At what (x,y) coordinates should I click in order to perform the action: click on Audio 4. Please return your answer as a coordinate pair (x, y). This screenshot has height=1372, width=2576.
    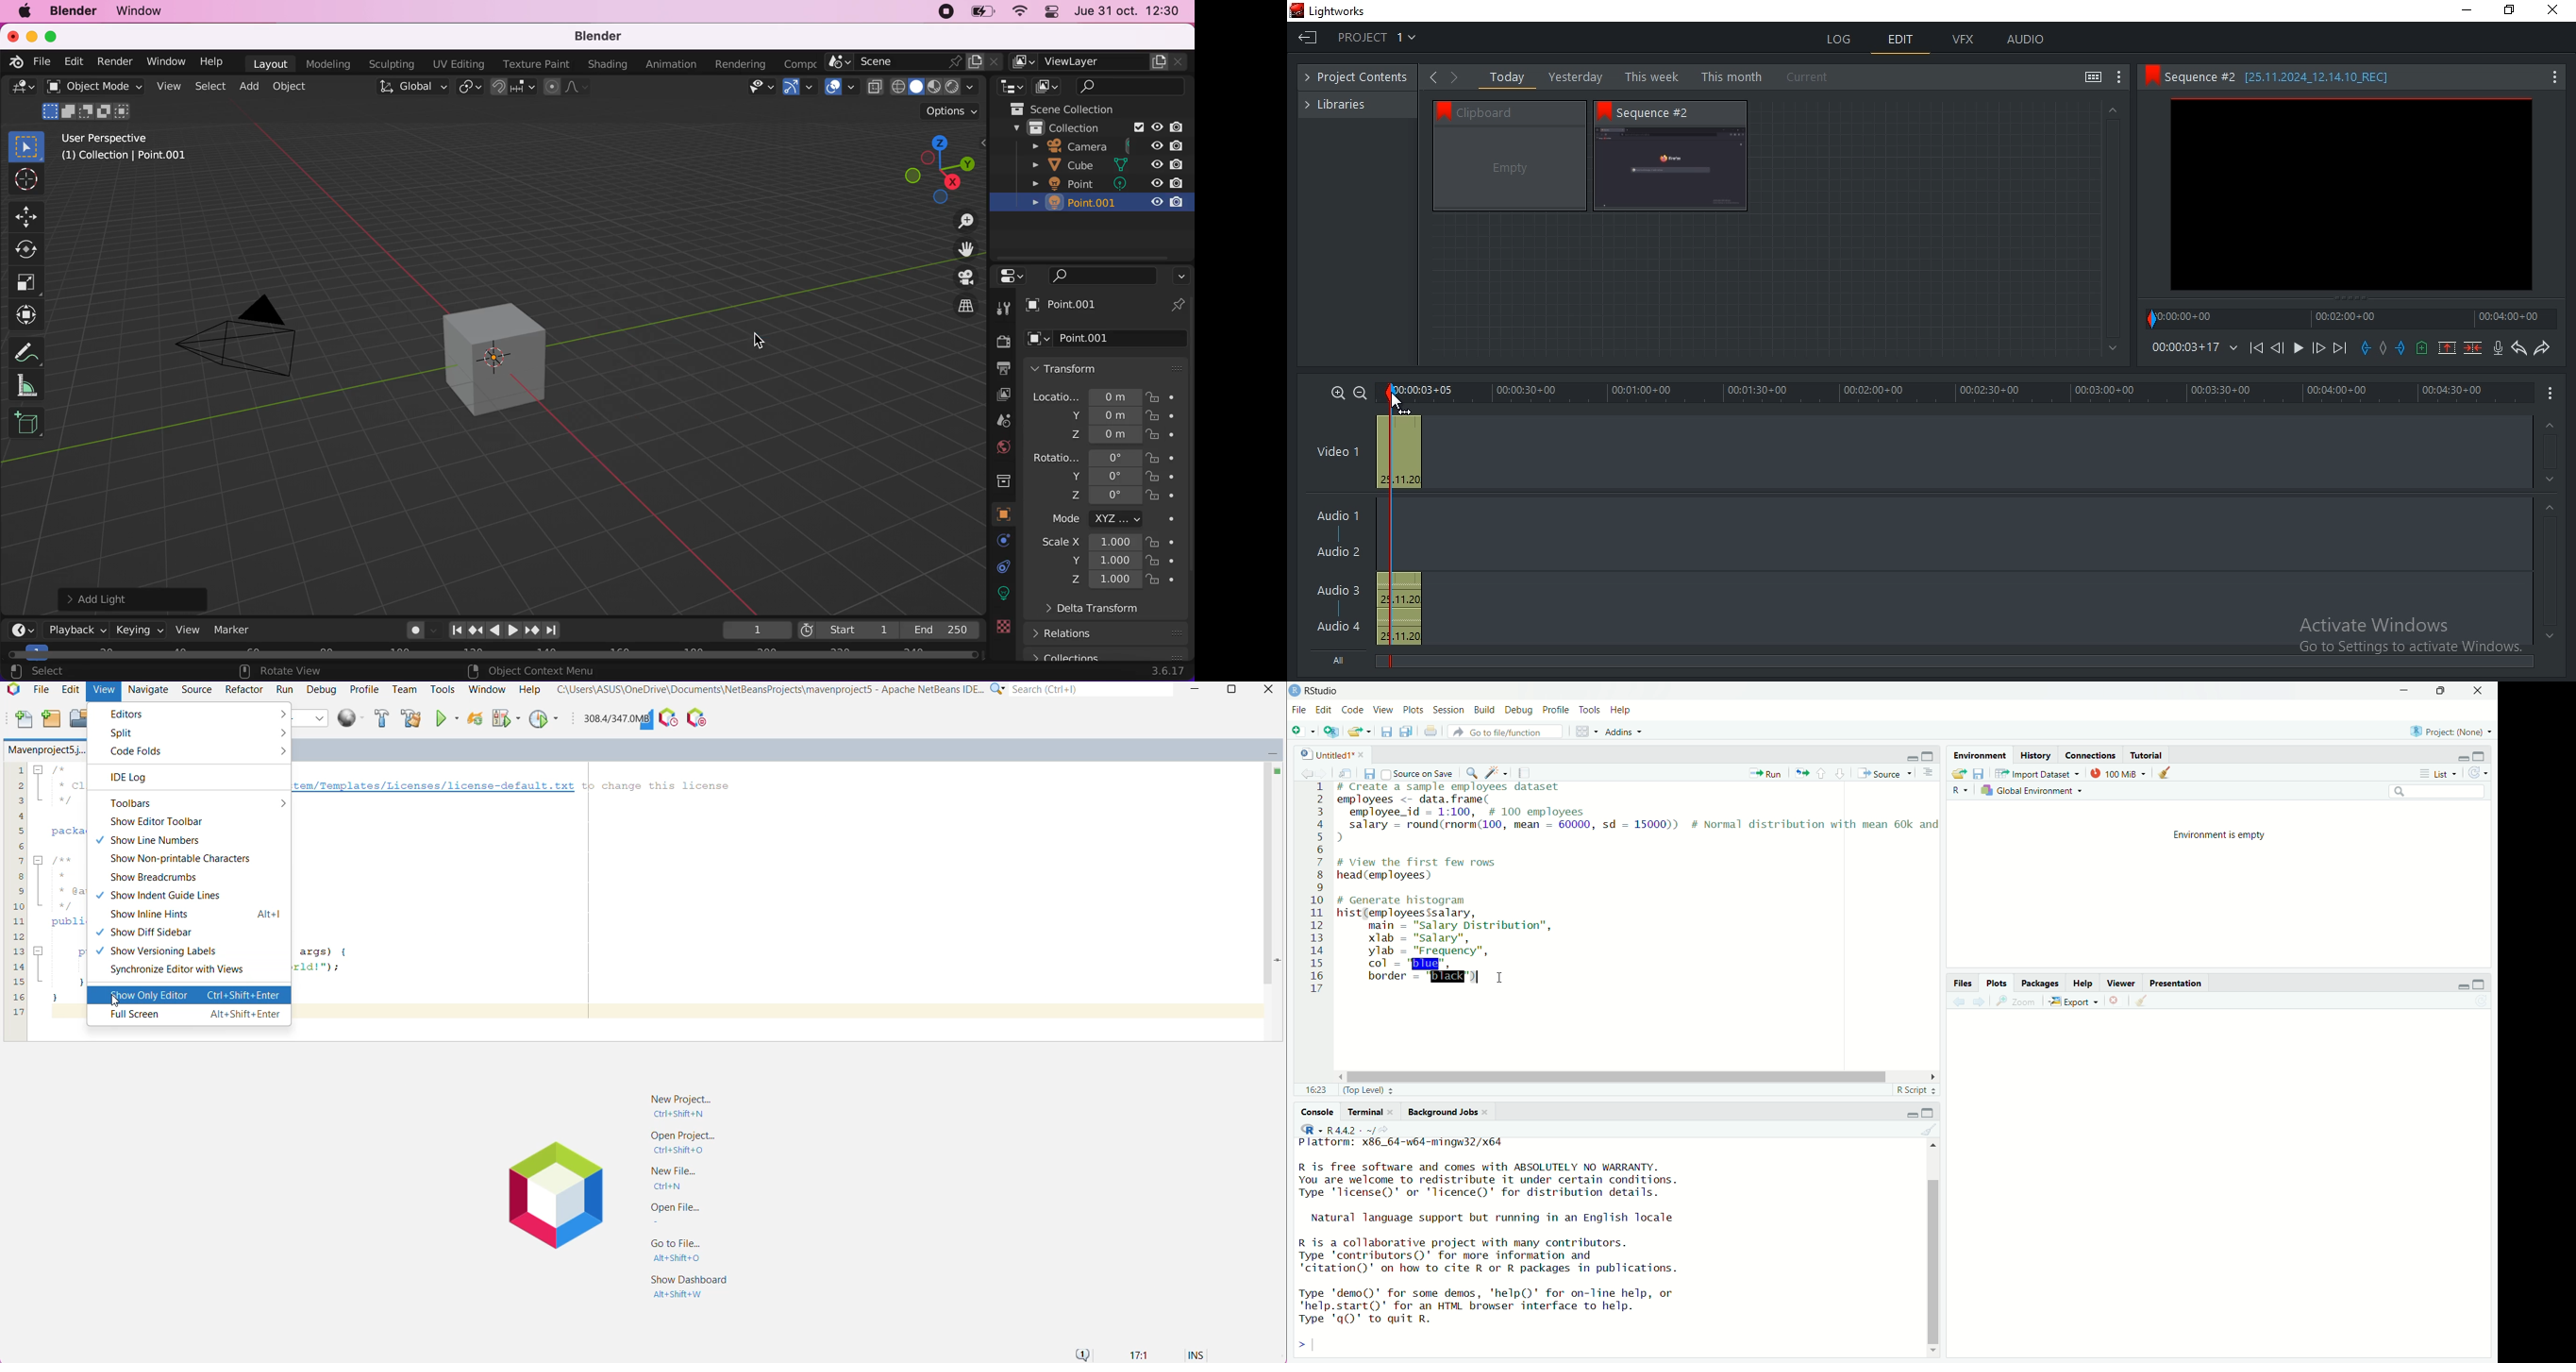
    Looking at the image, I should click on (1339, 625).